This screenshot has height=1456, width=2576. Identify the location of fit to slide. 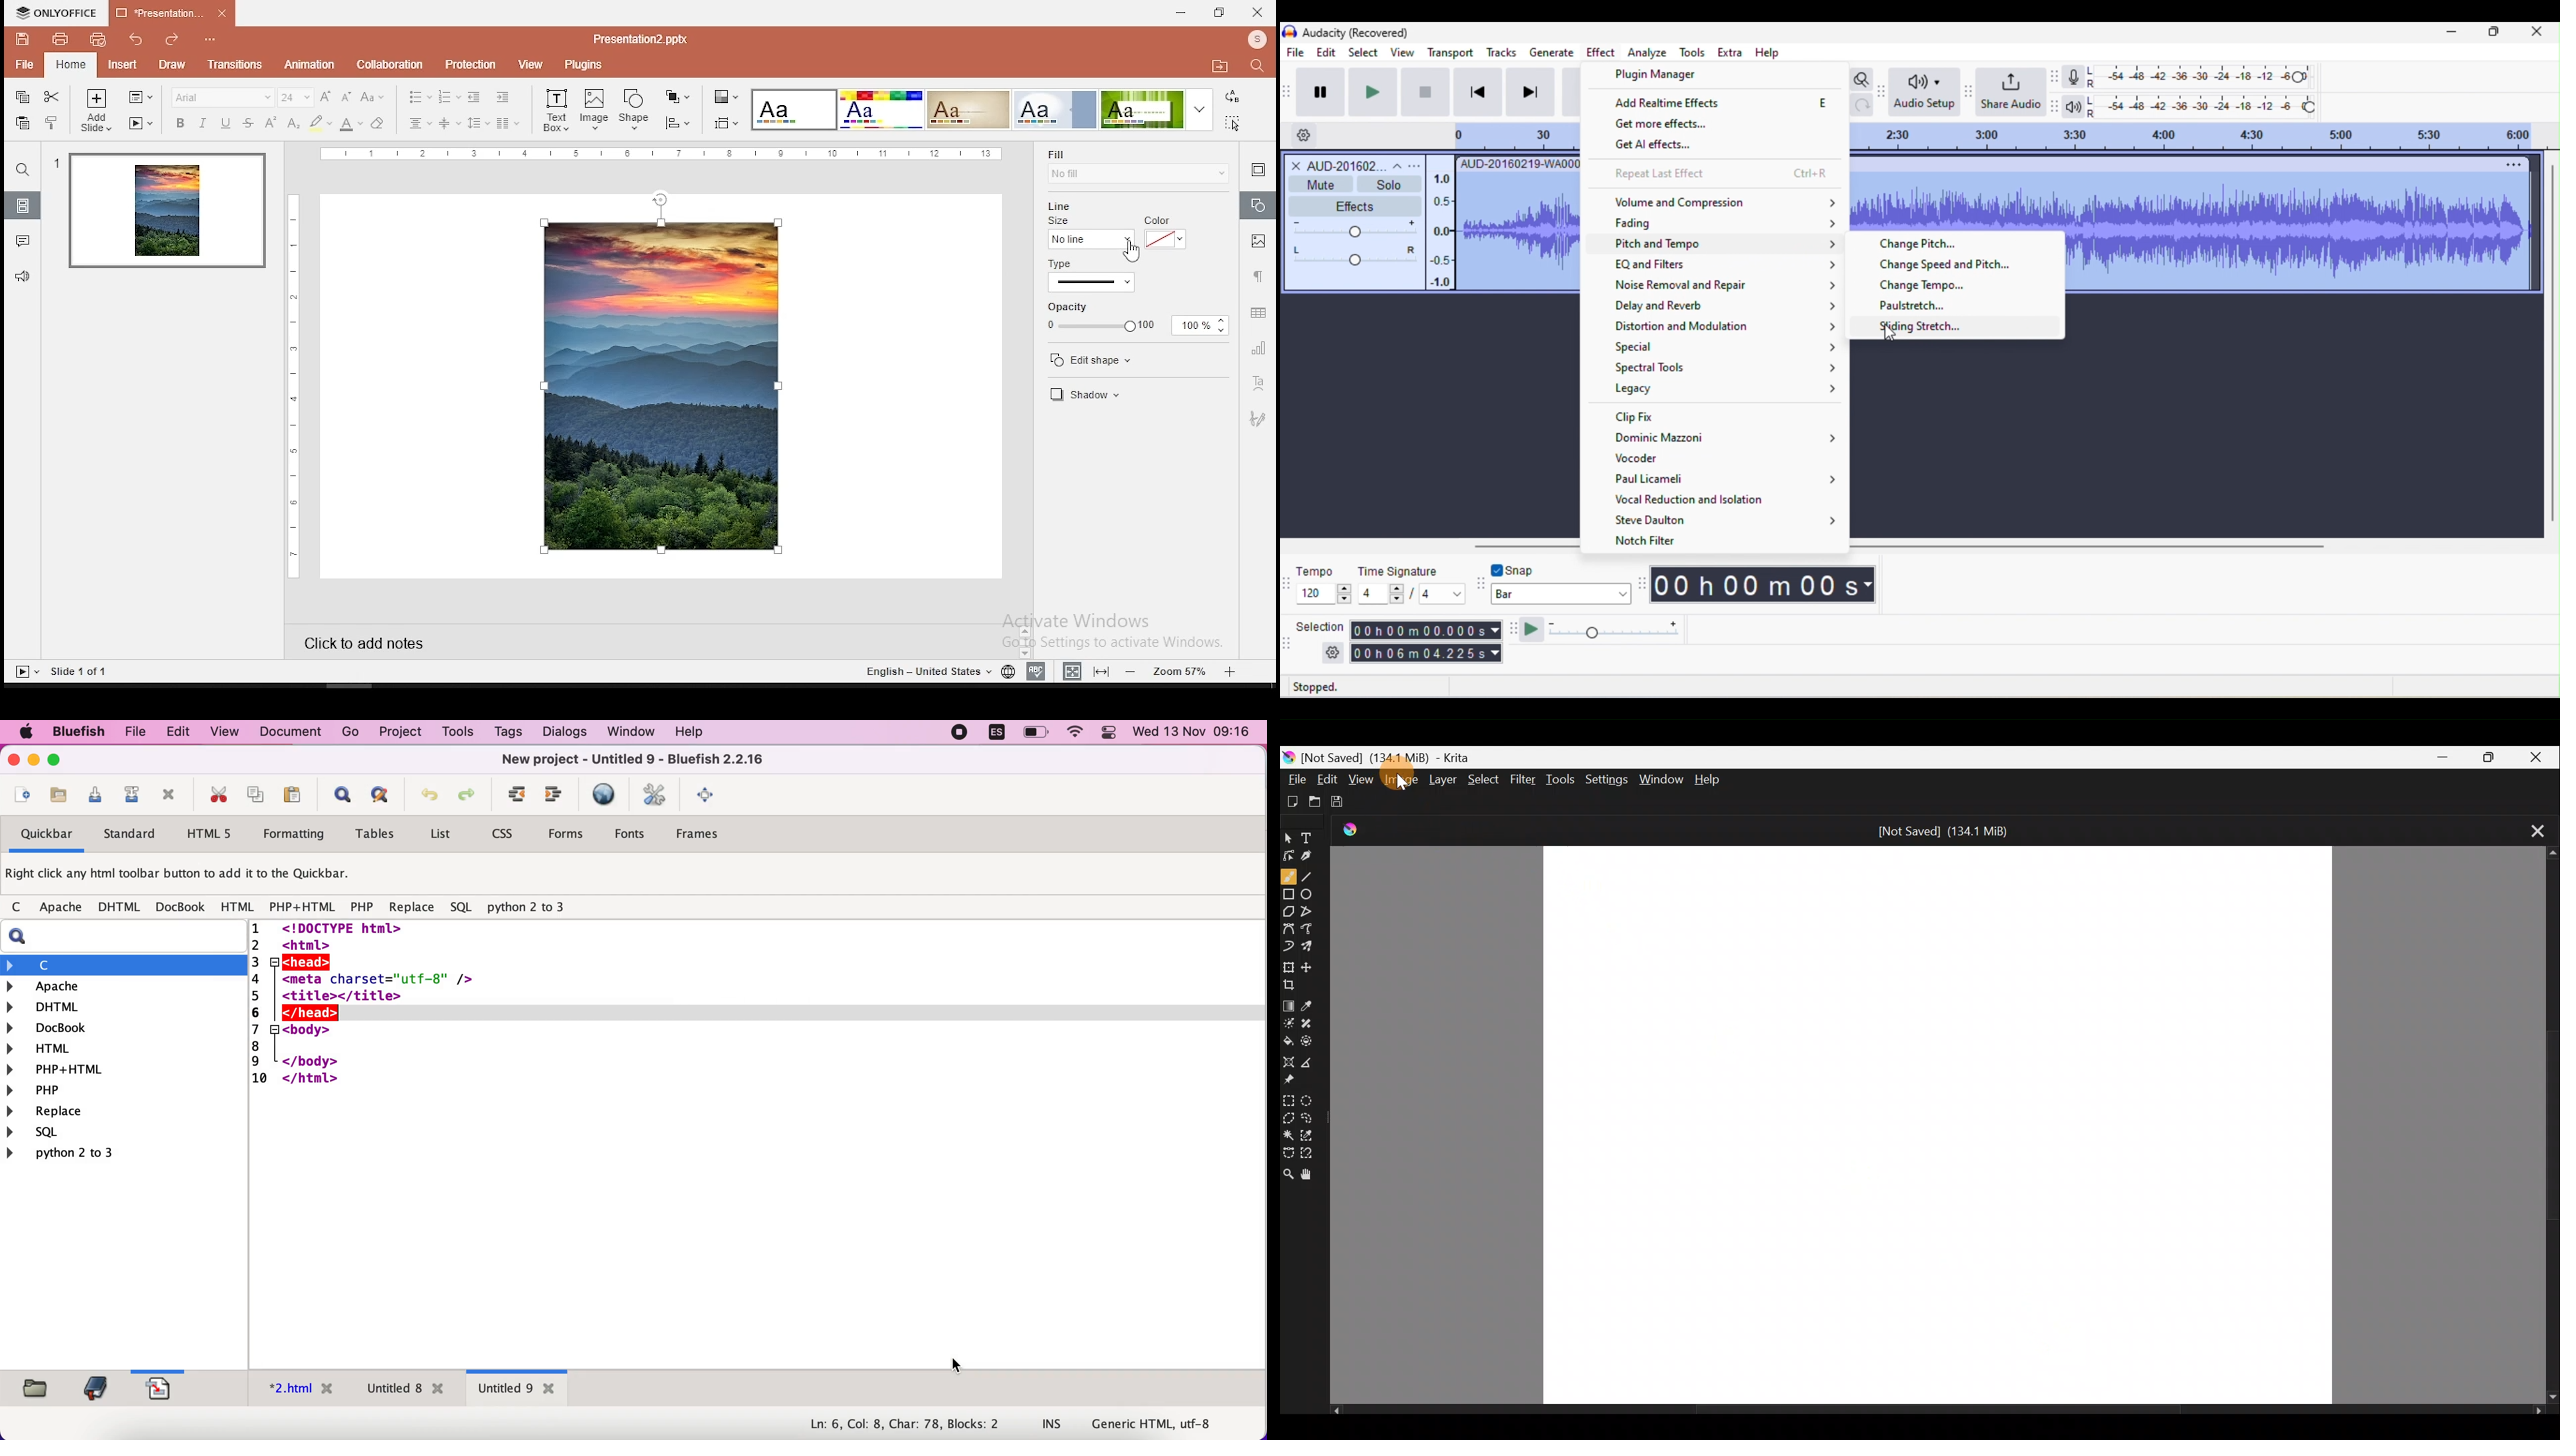
(1101, 672).